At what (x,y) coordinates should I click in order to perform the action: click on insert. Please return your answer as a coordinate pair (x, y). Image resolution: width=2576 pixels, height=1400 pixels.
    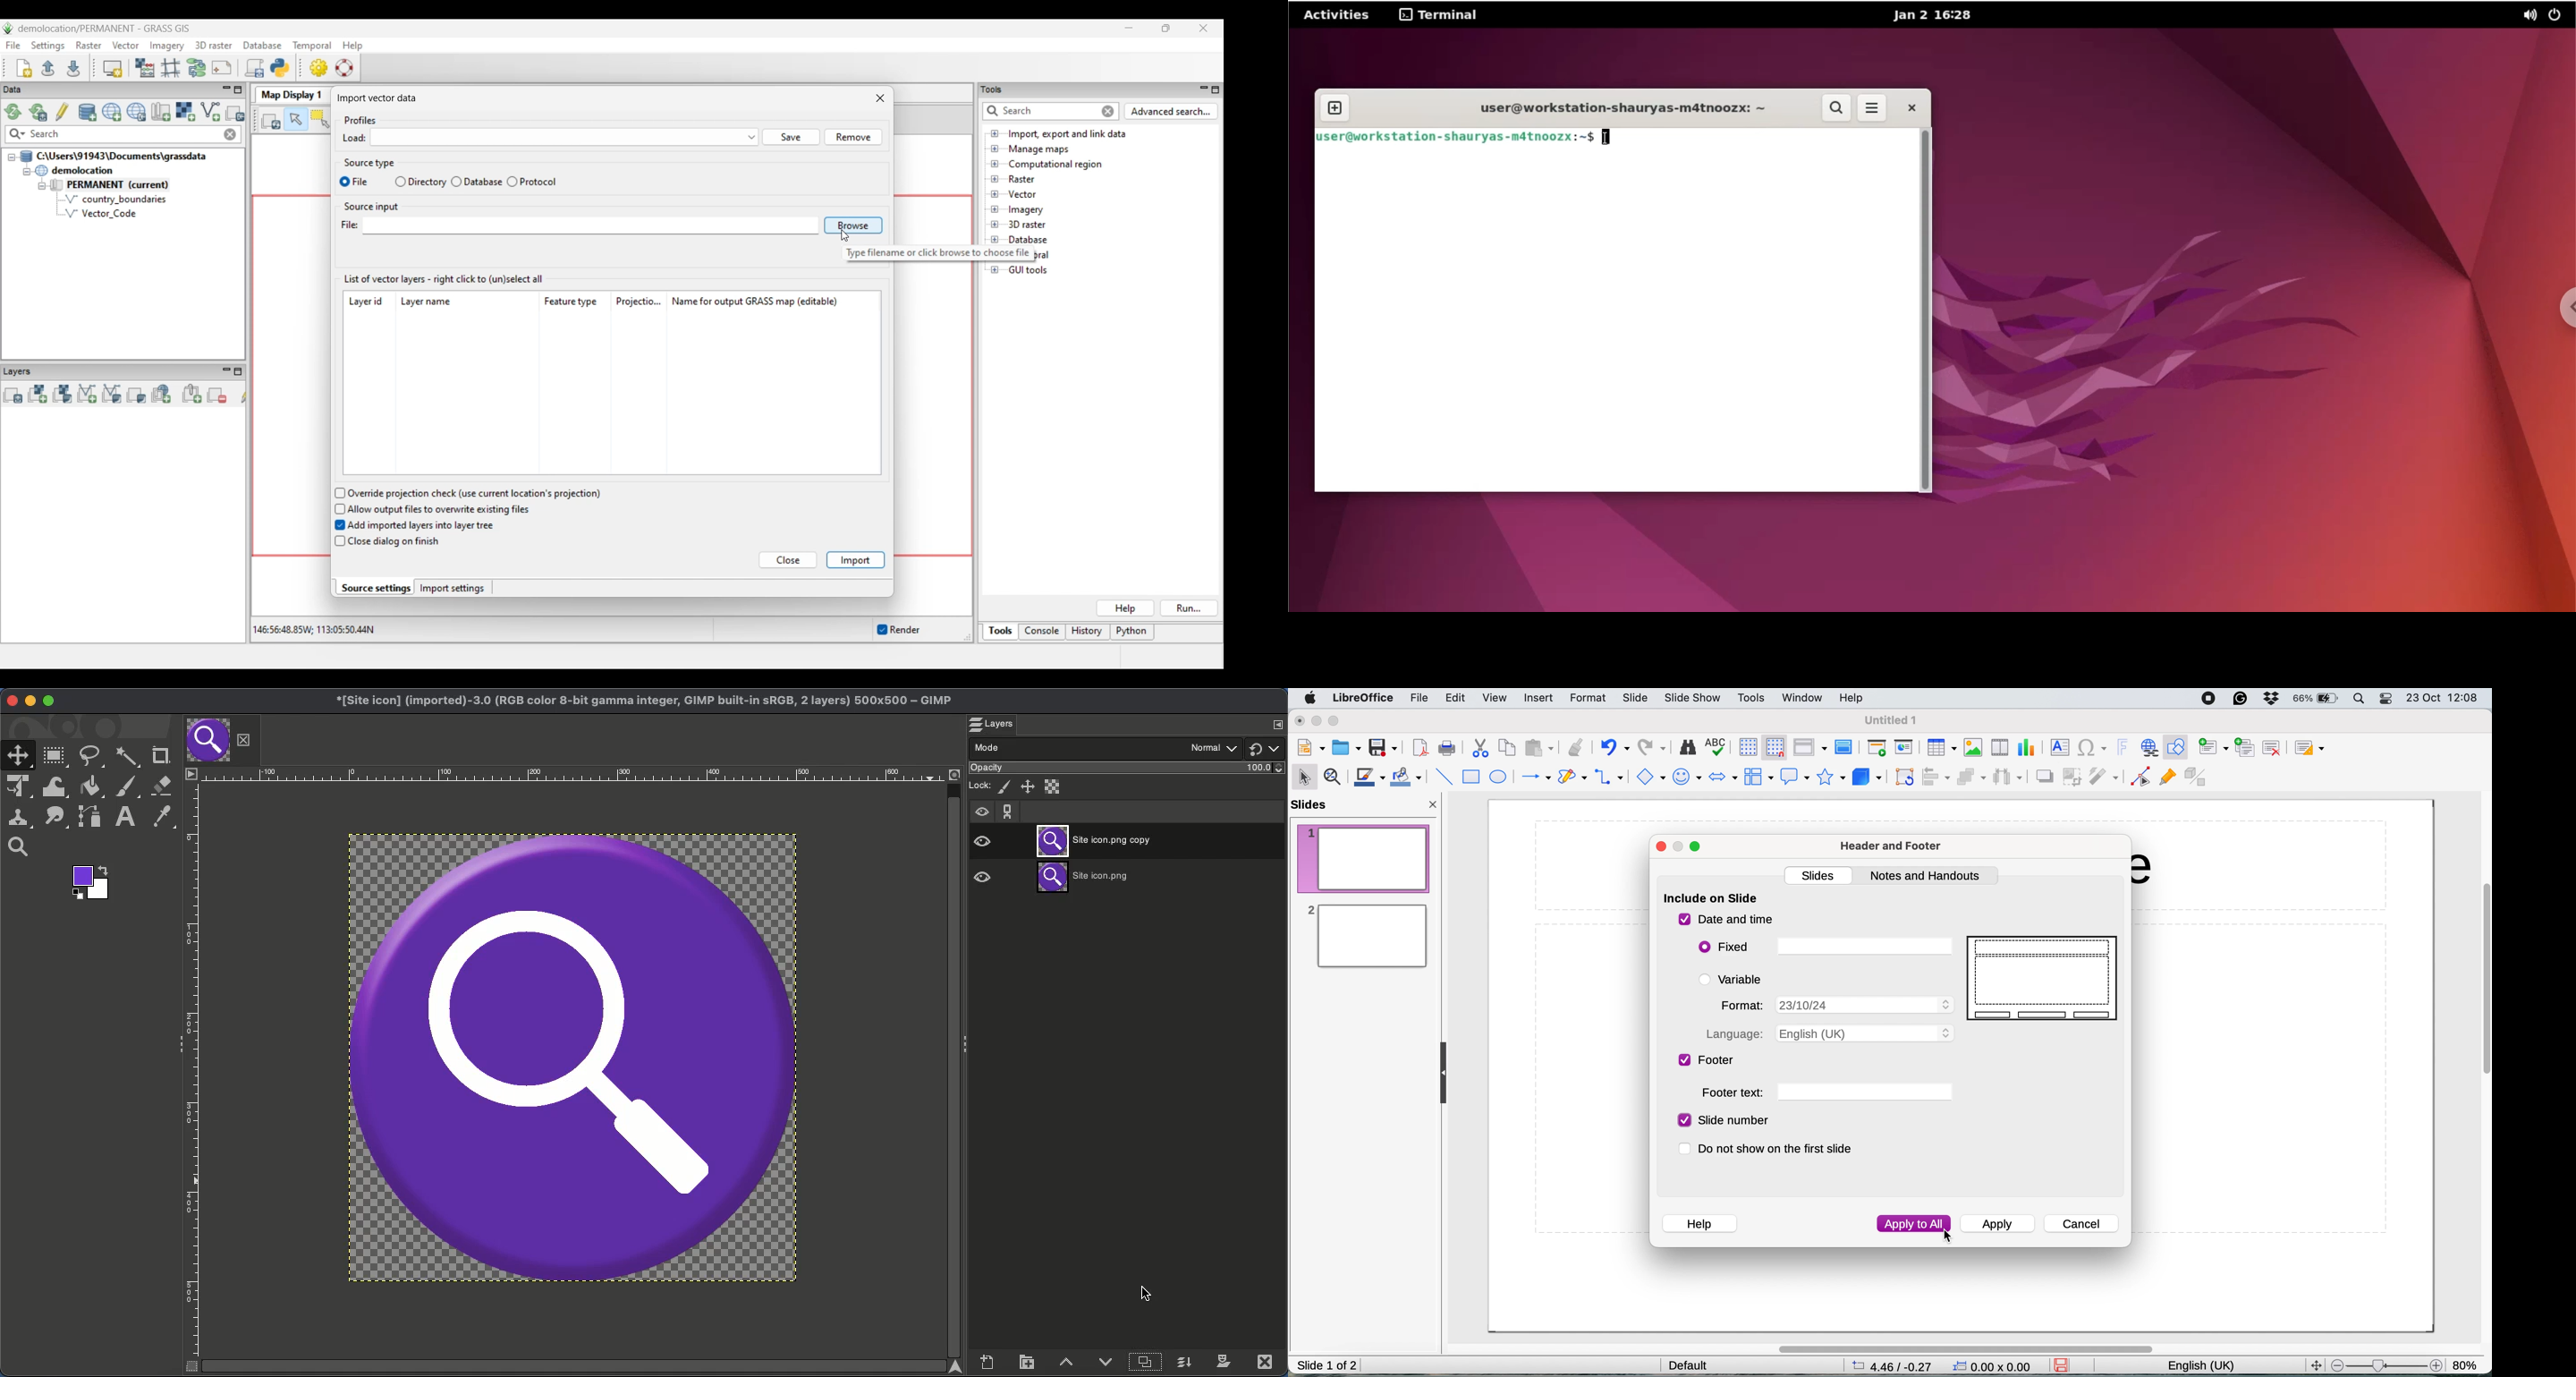
    Looking at the image, I should click on (1537, 697).